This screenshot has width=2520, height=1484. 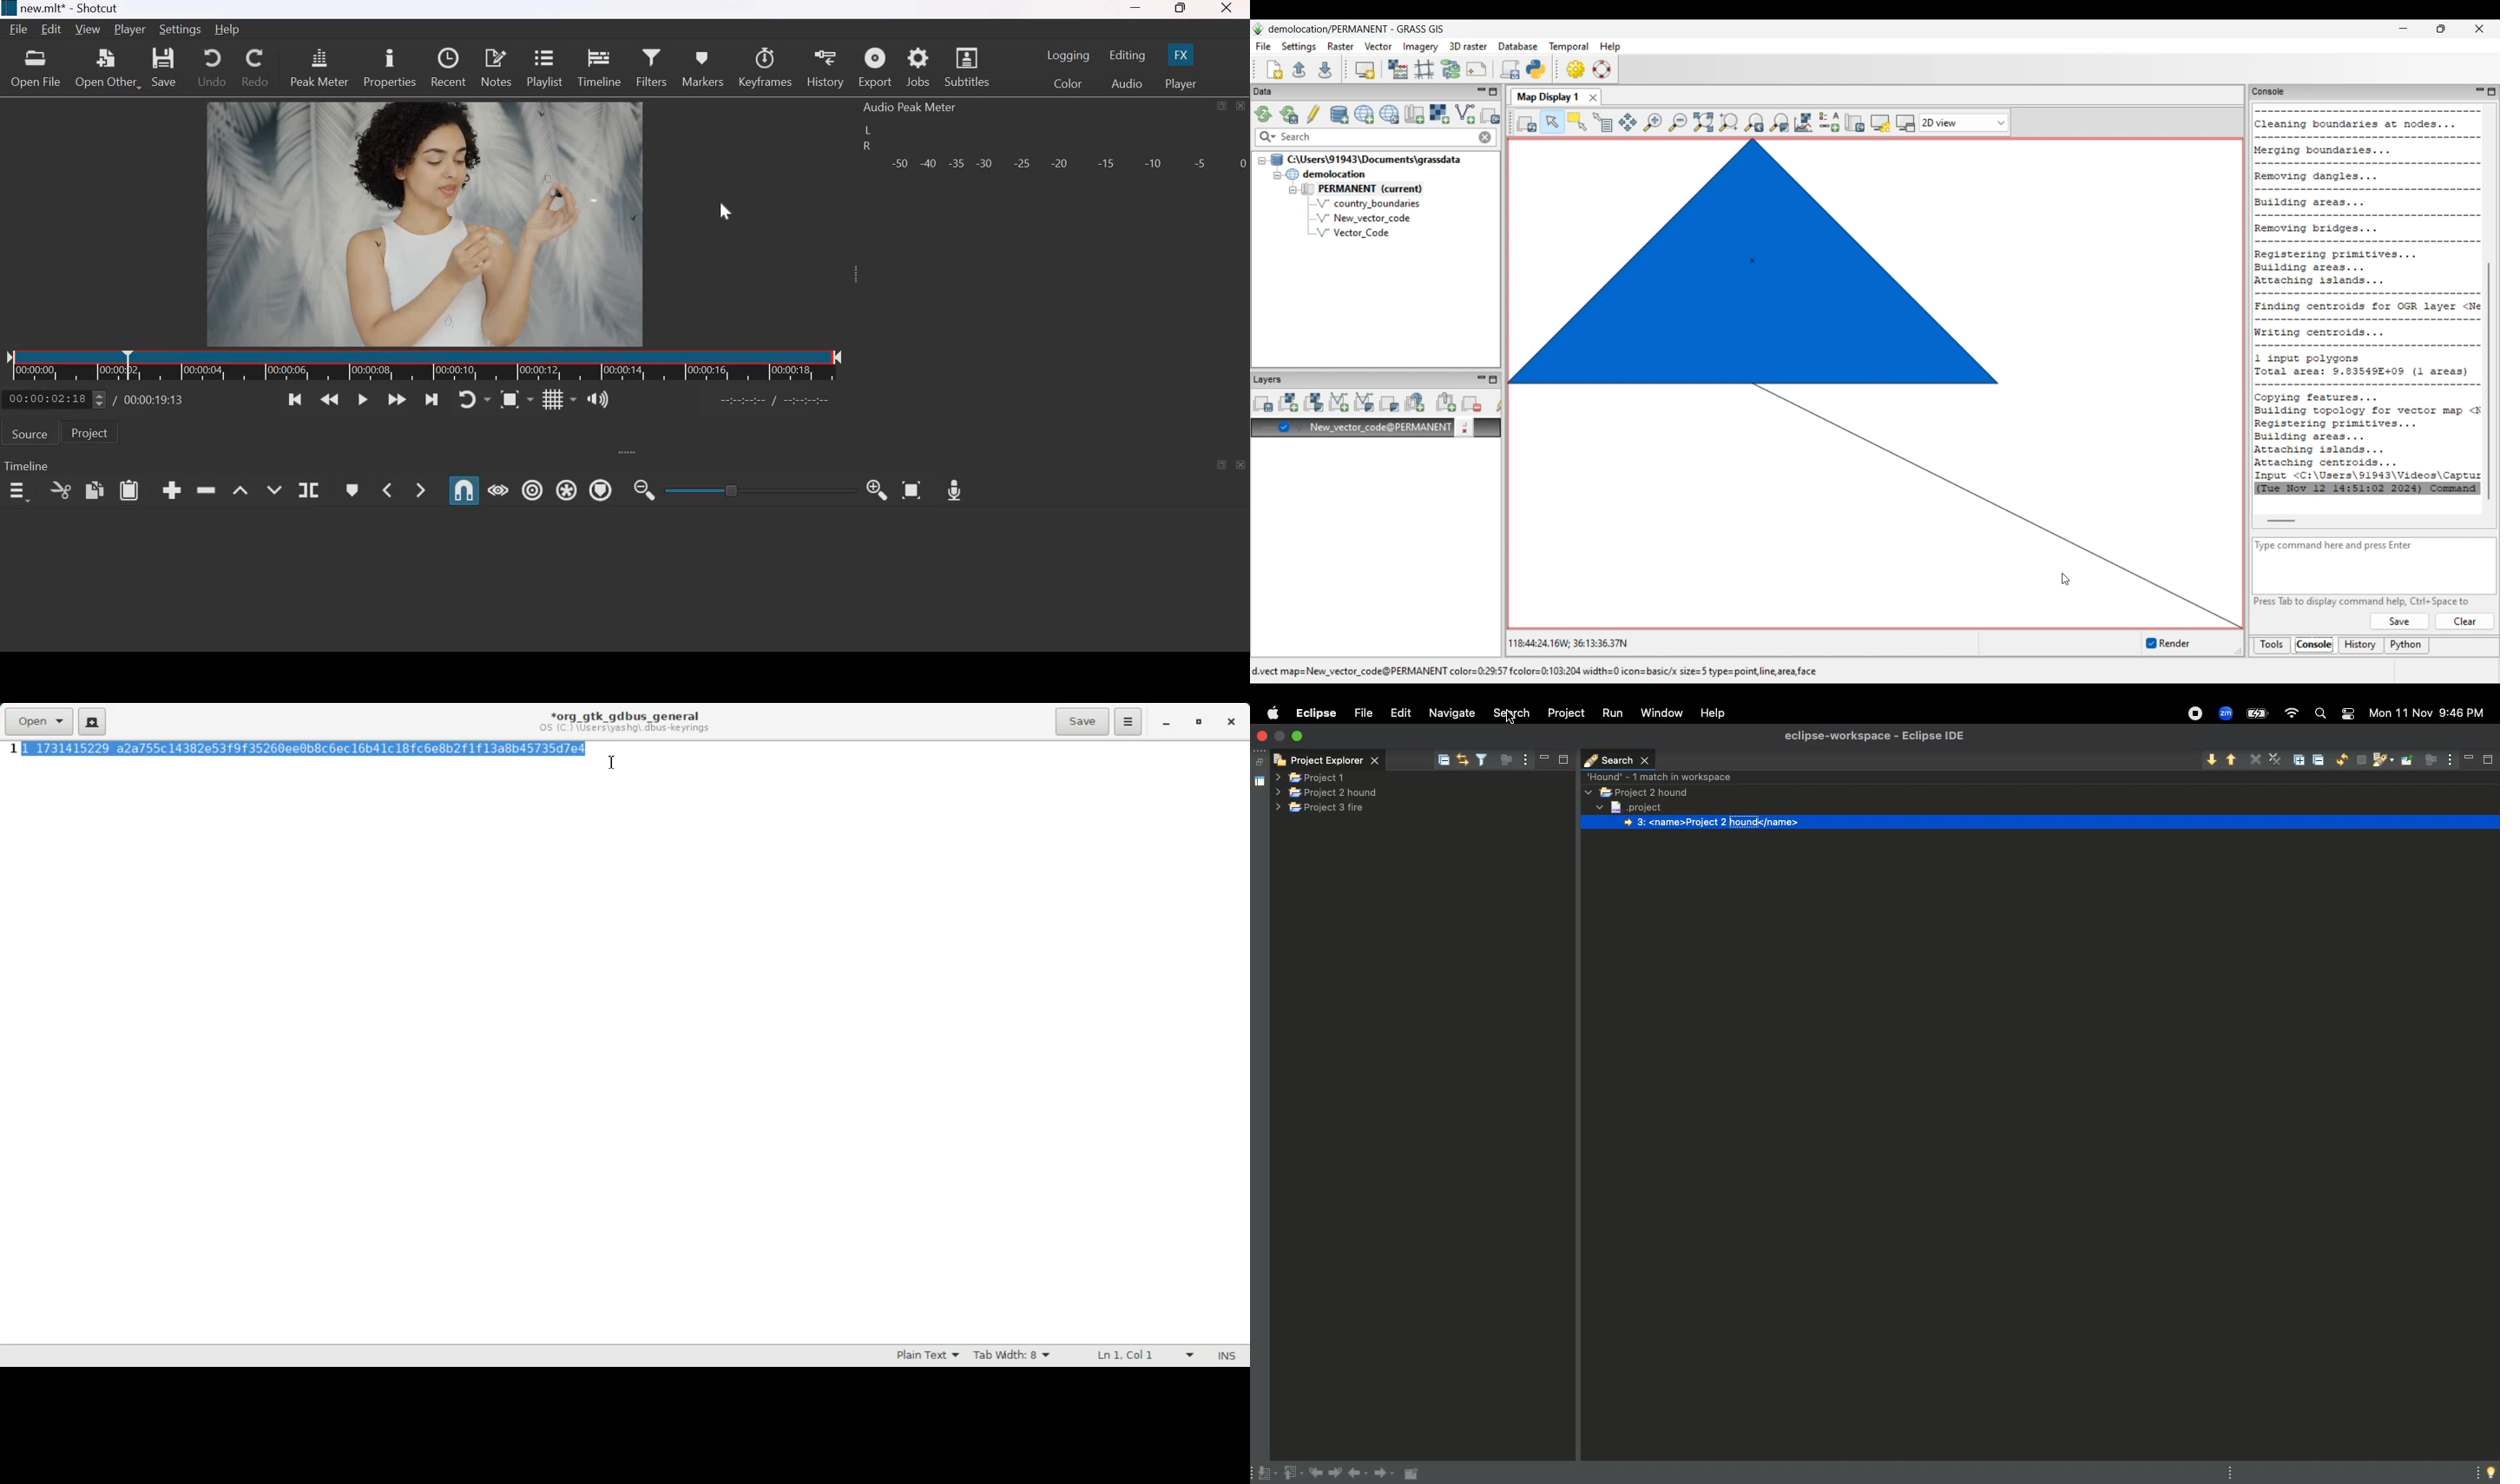 What do you see at coordinates (2431, 765) in the screenshot?
I see `focus on active activity` at bounding box center [2431, 765].